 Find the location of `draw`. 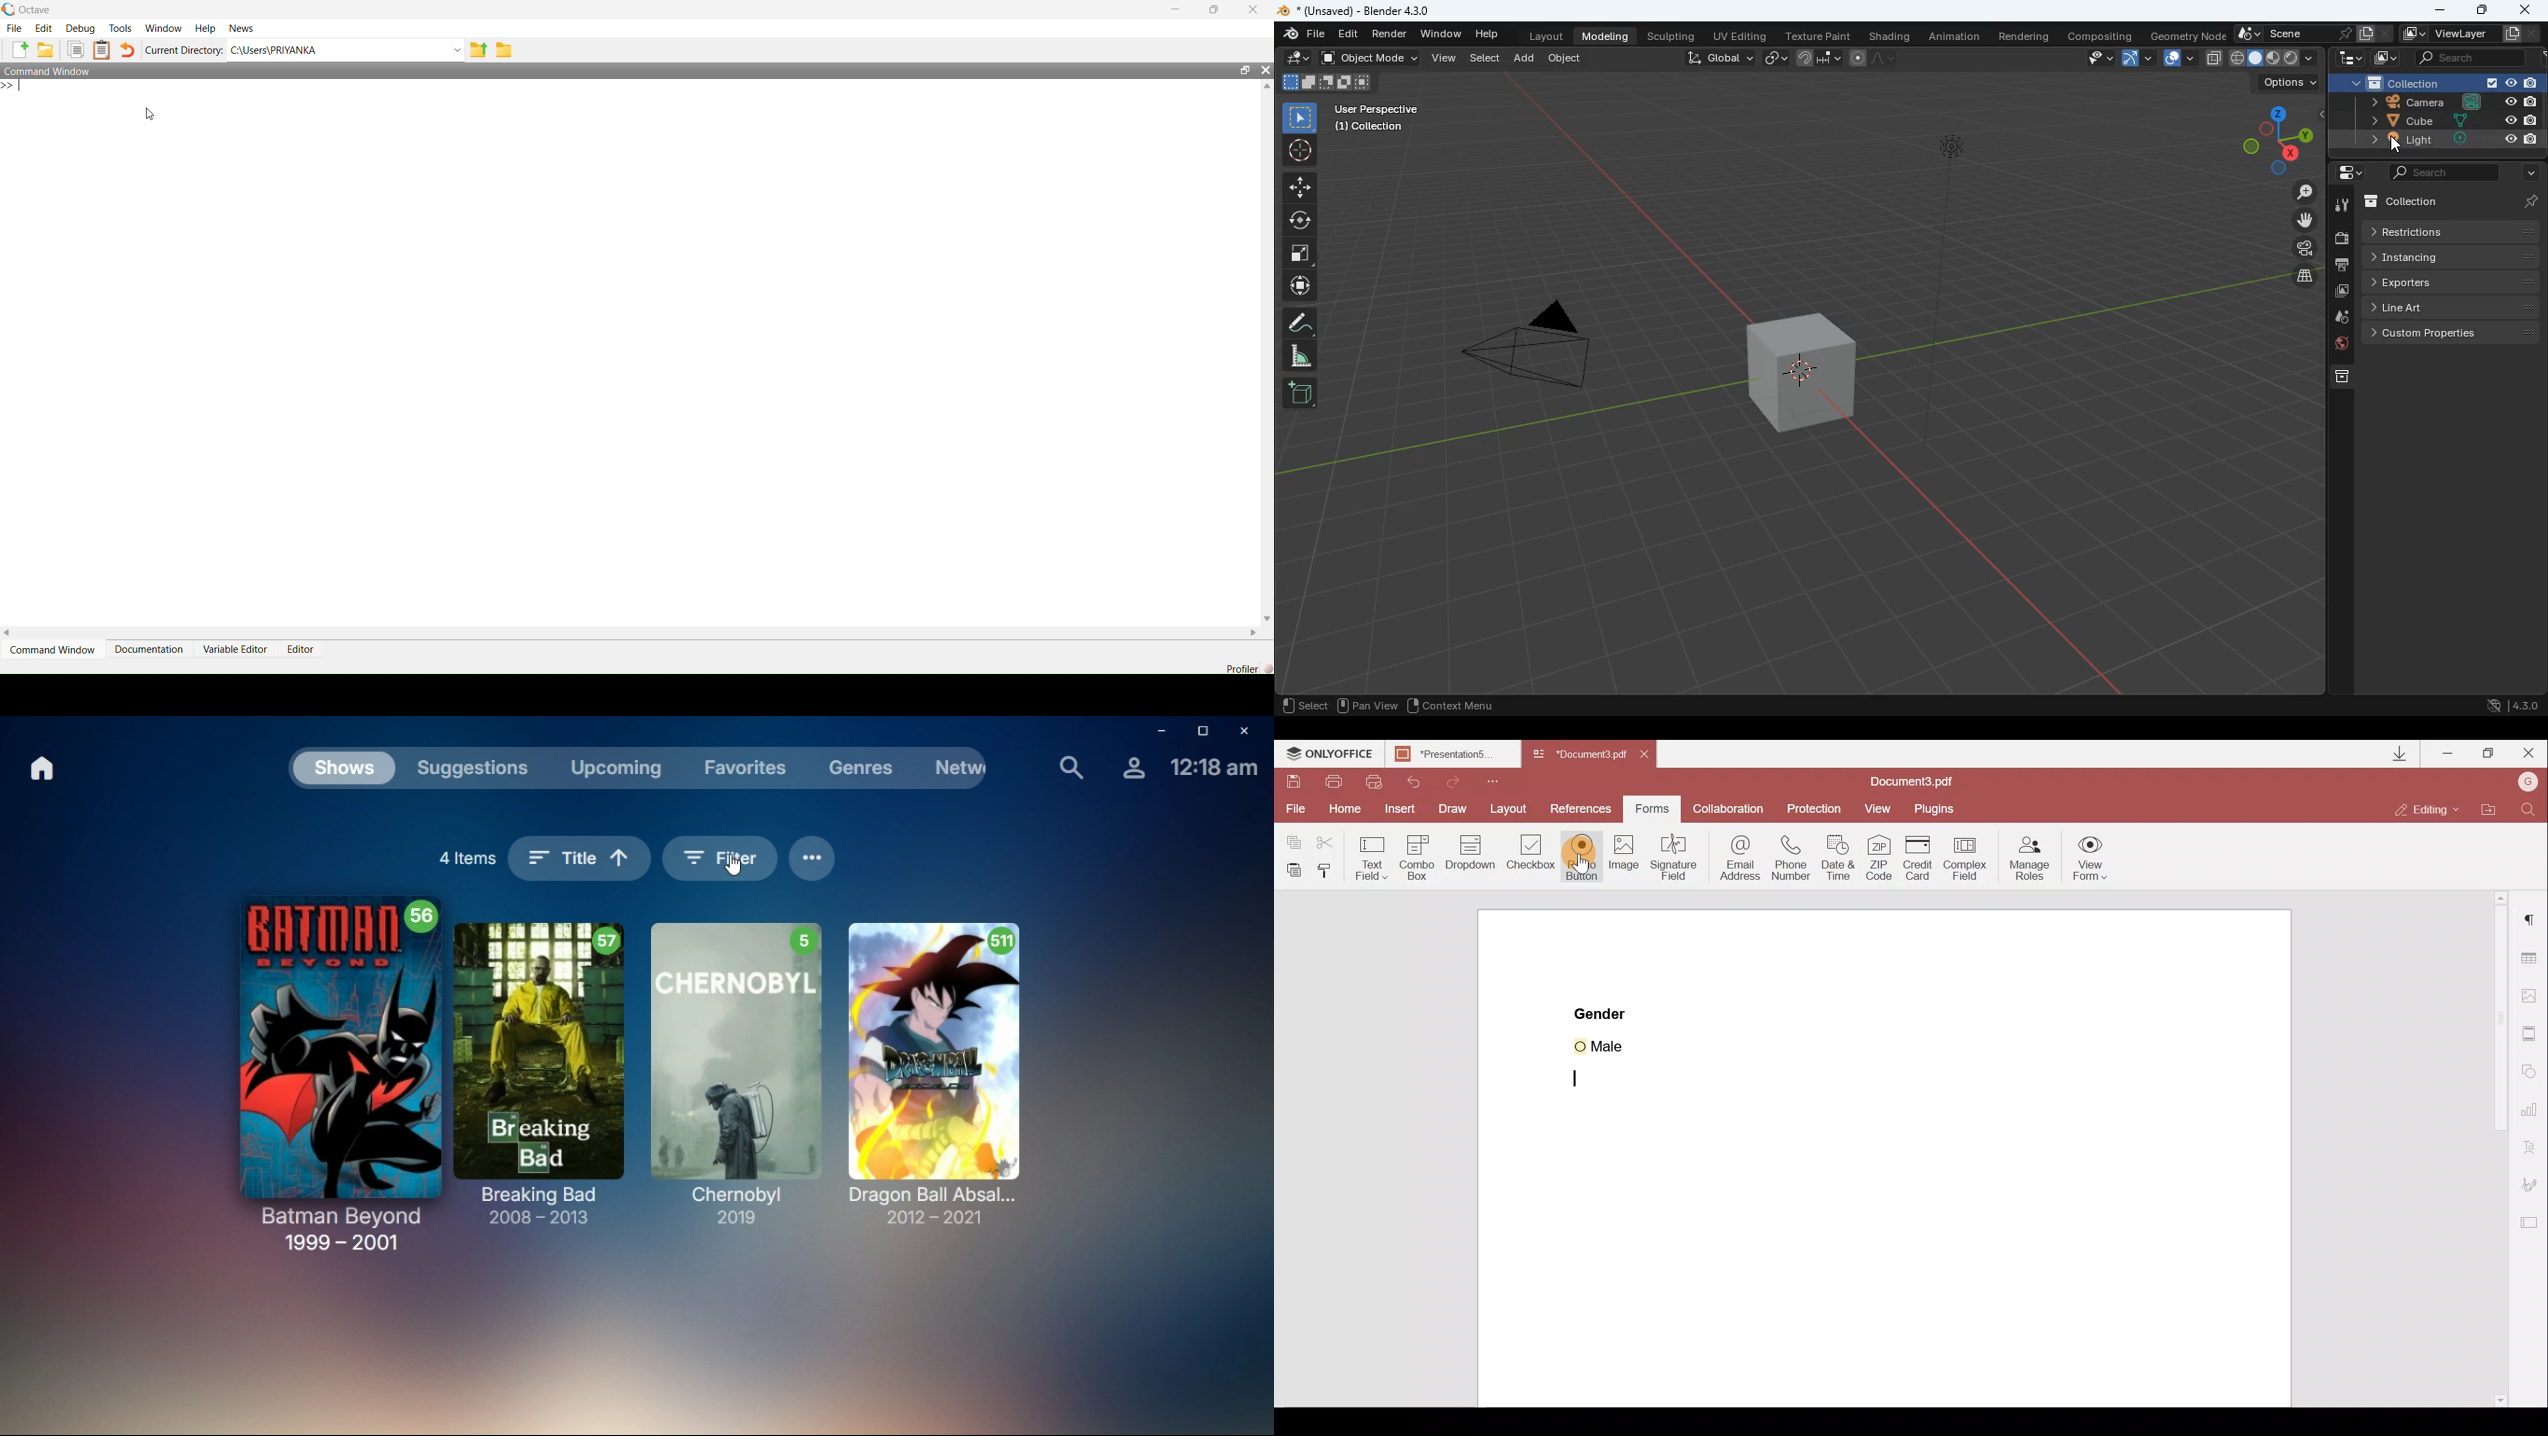

draw is located at coordinates (1299, 322).